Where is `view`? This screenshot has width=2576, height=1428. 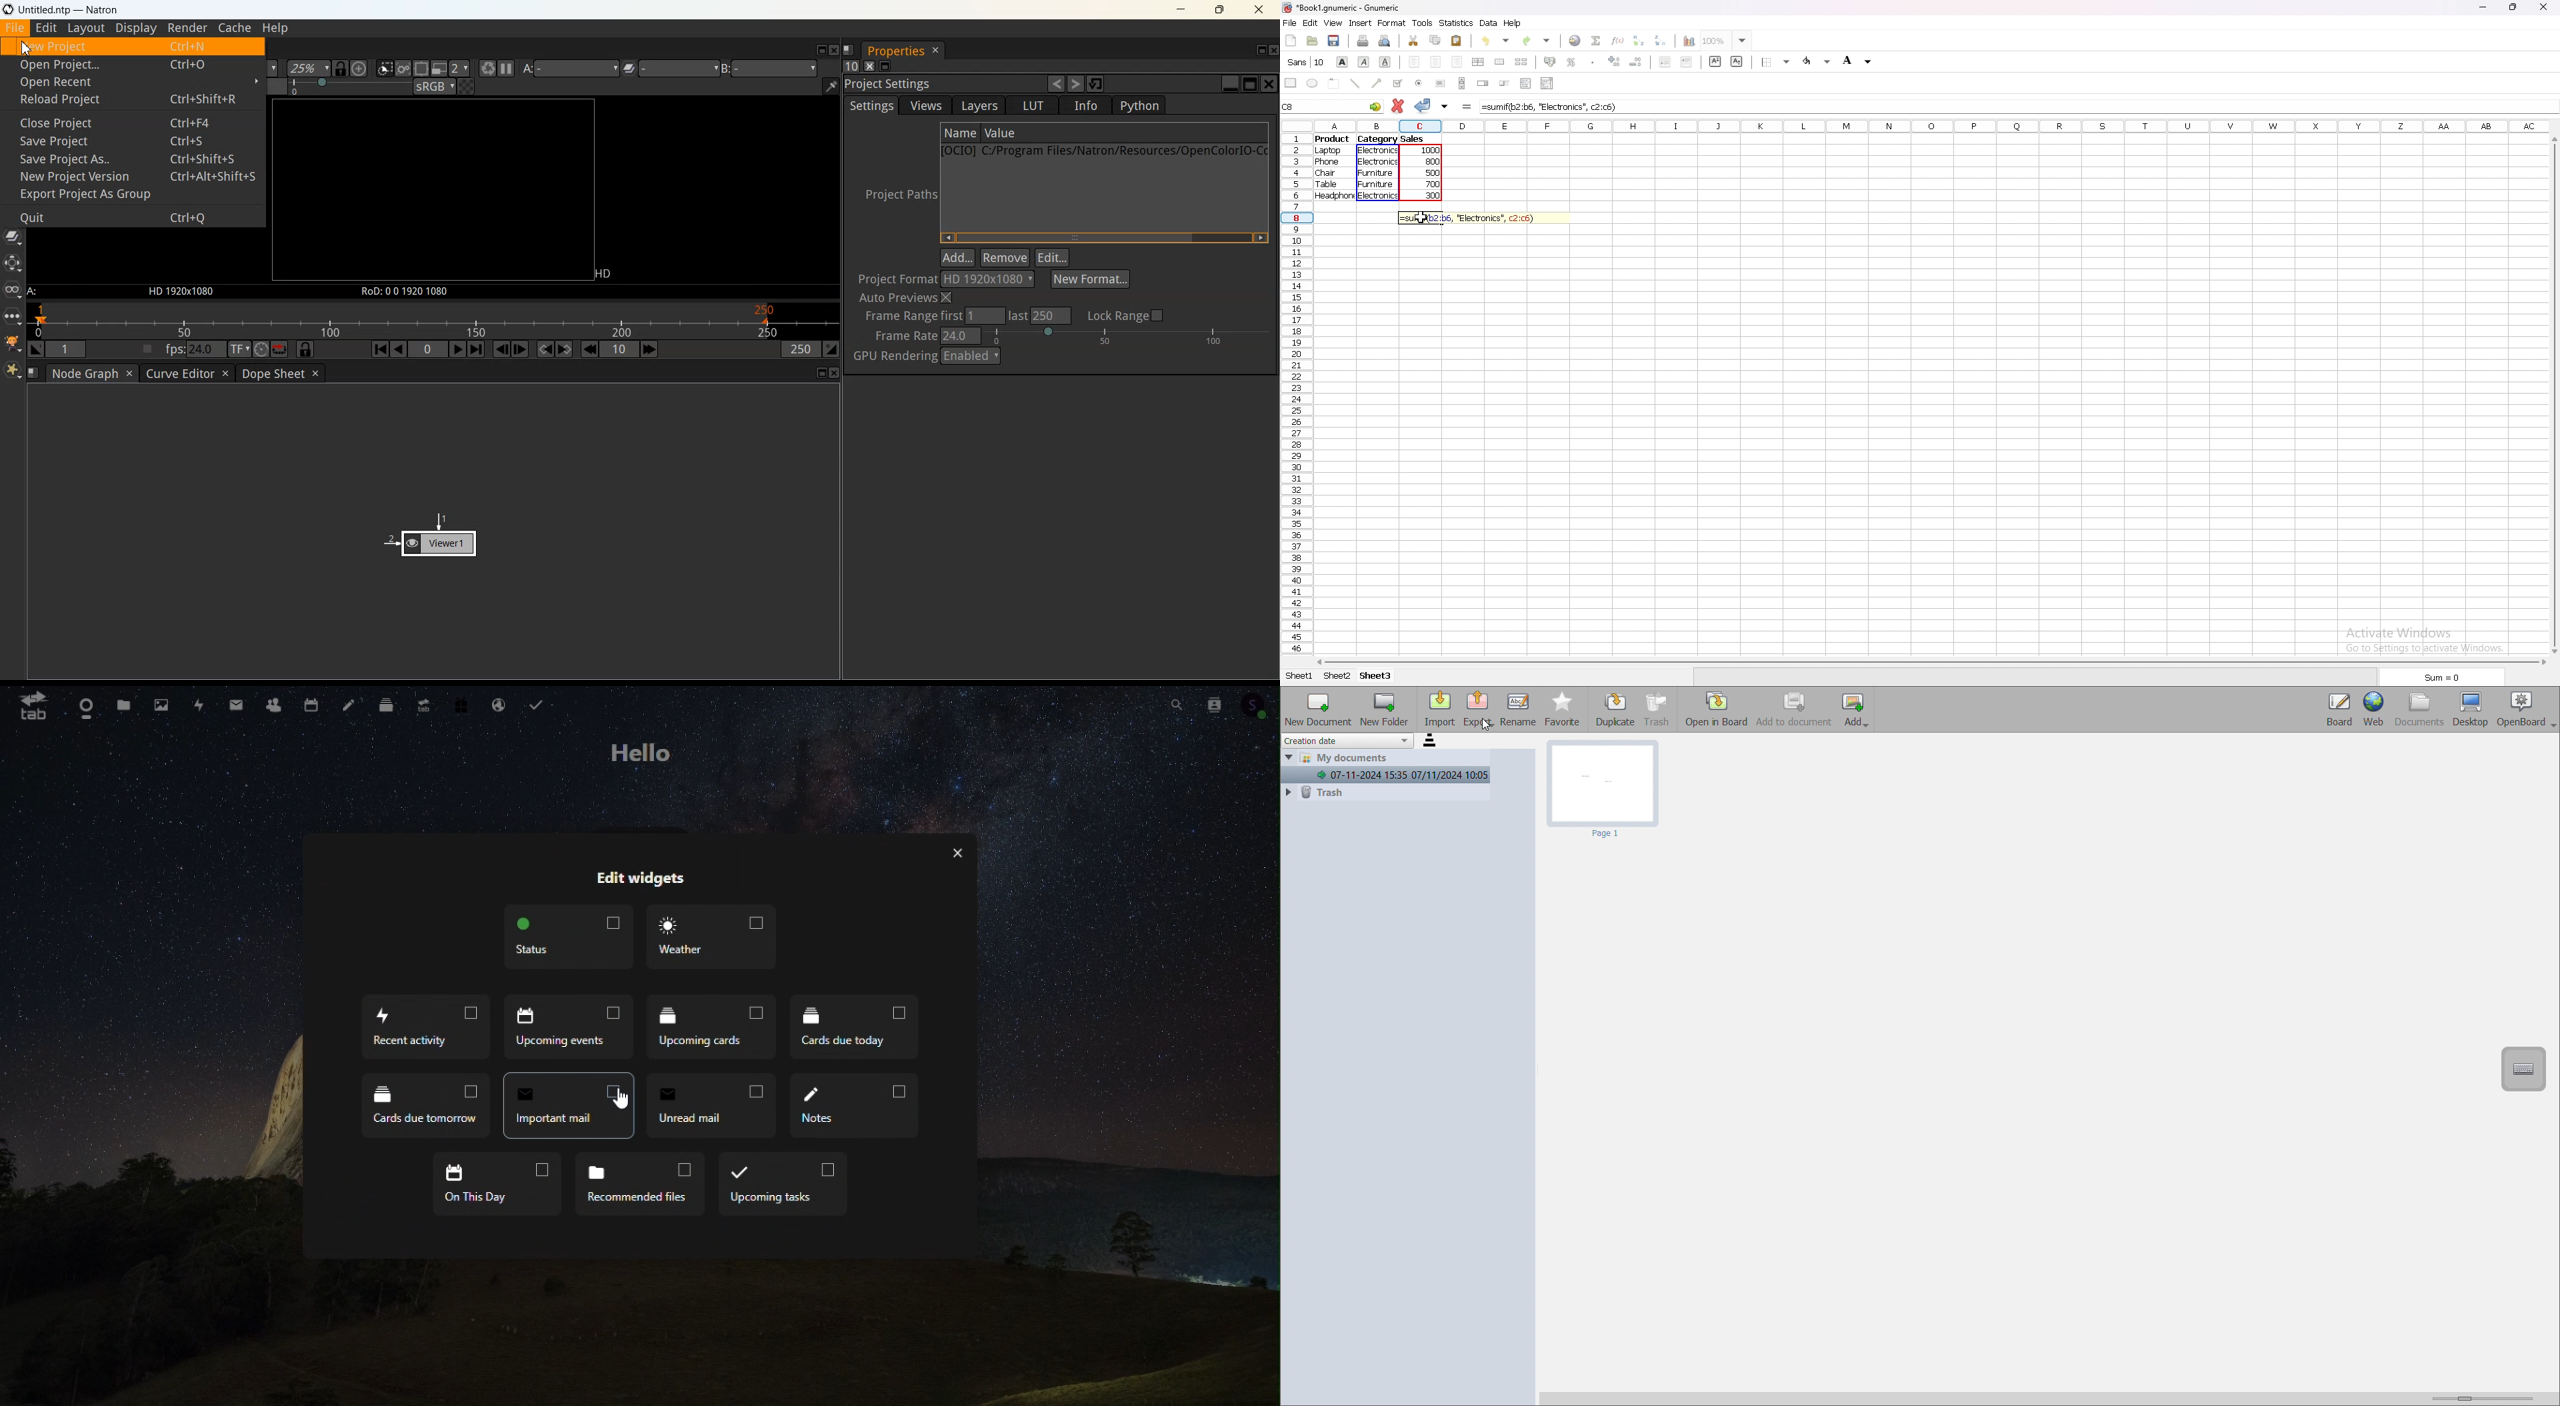 view is located at coordinates (1333, 24).